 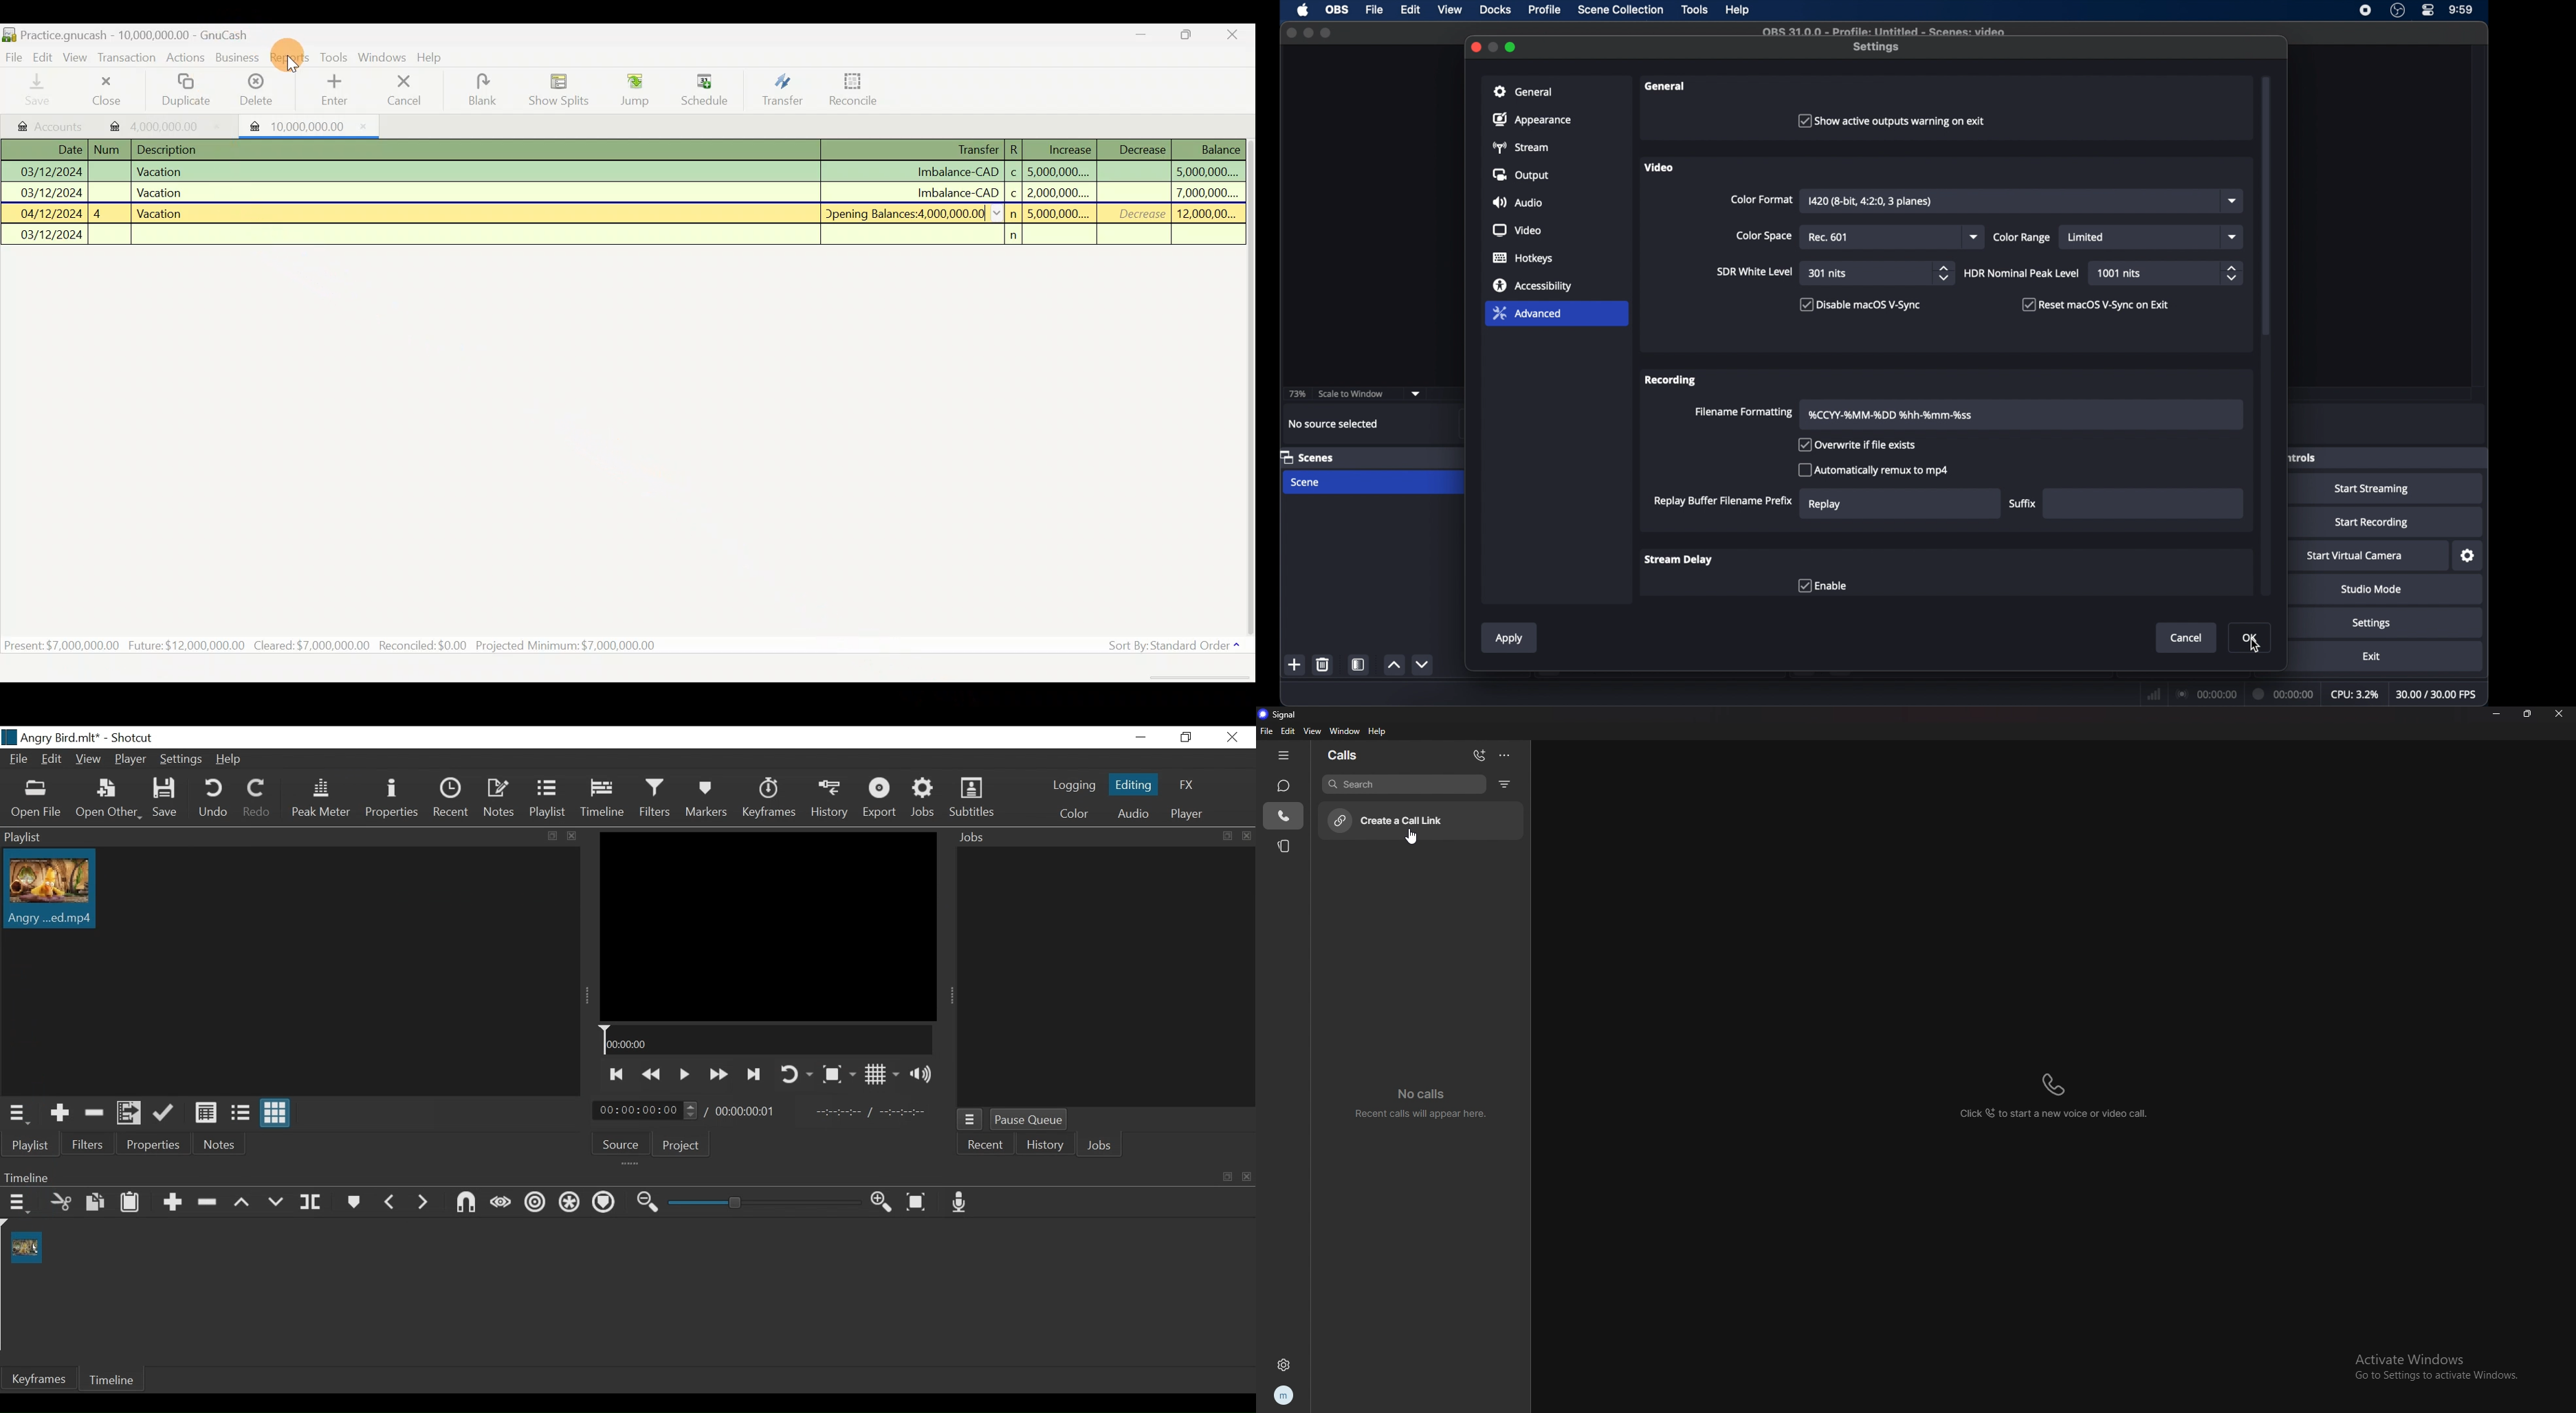 What do you see at coordinates (883, 1202) in the screenshot?
I see `zoom timeline out` at bounding box center [883, 1202].